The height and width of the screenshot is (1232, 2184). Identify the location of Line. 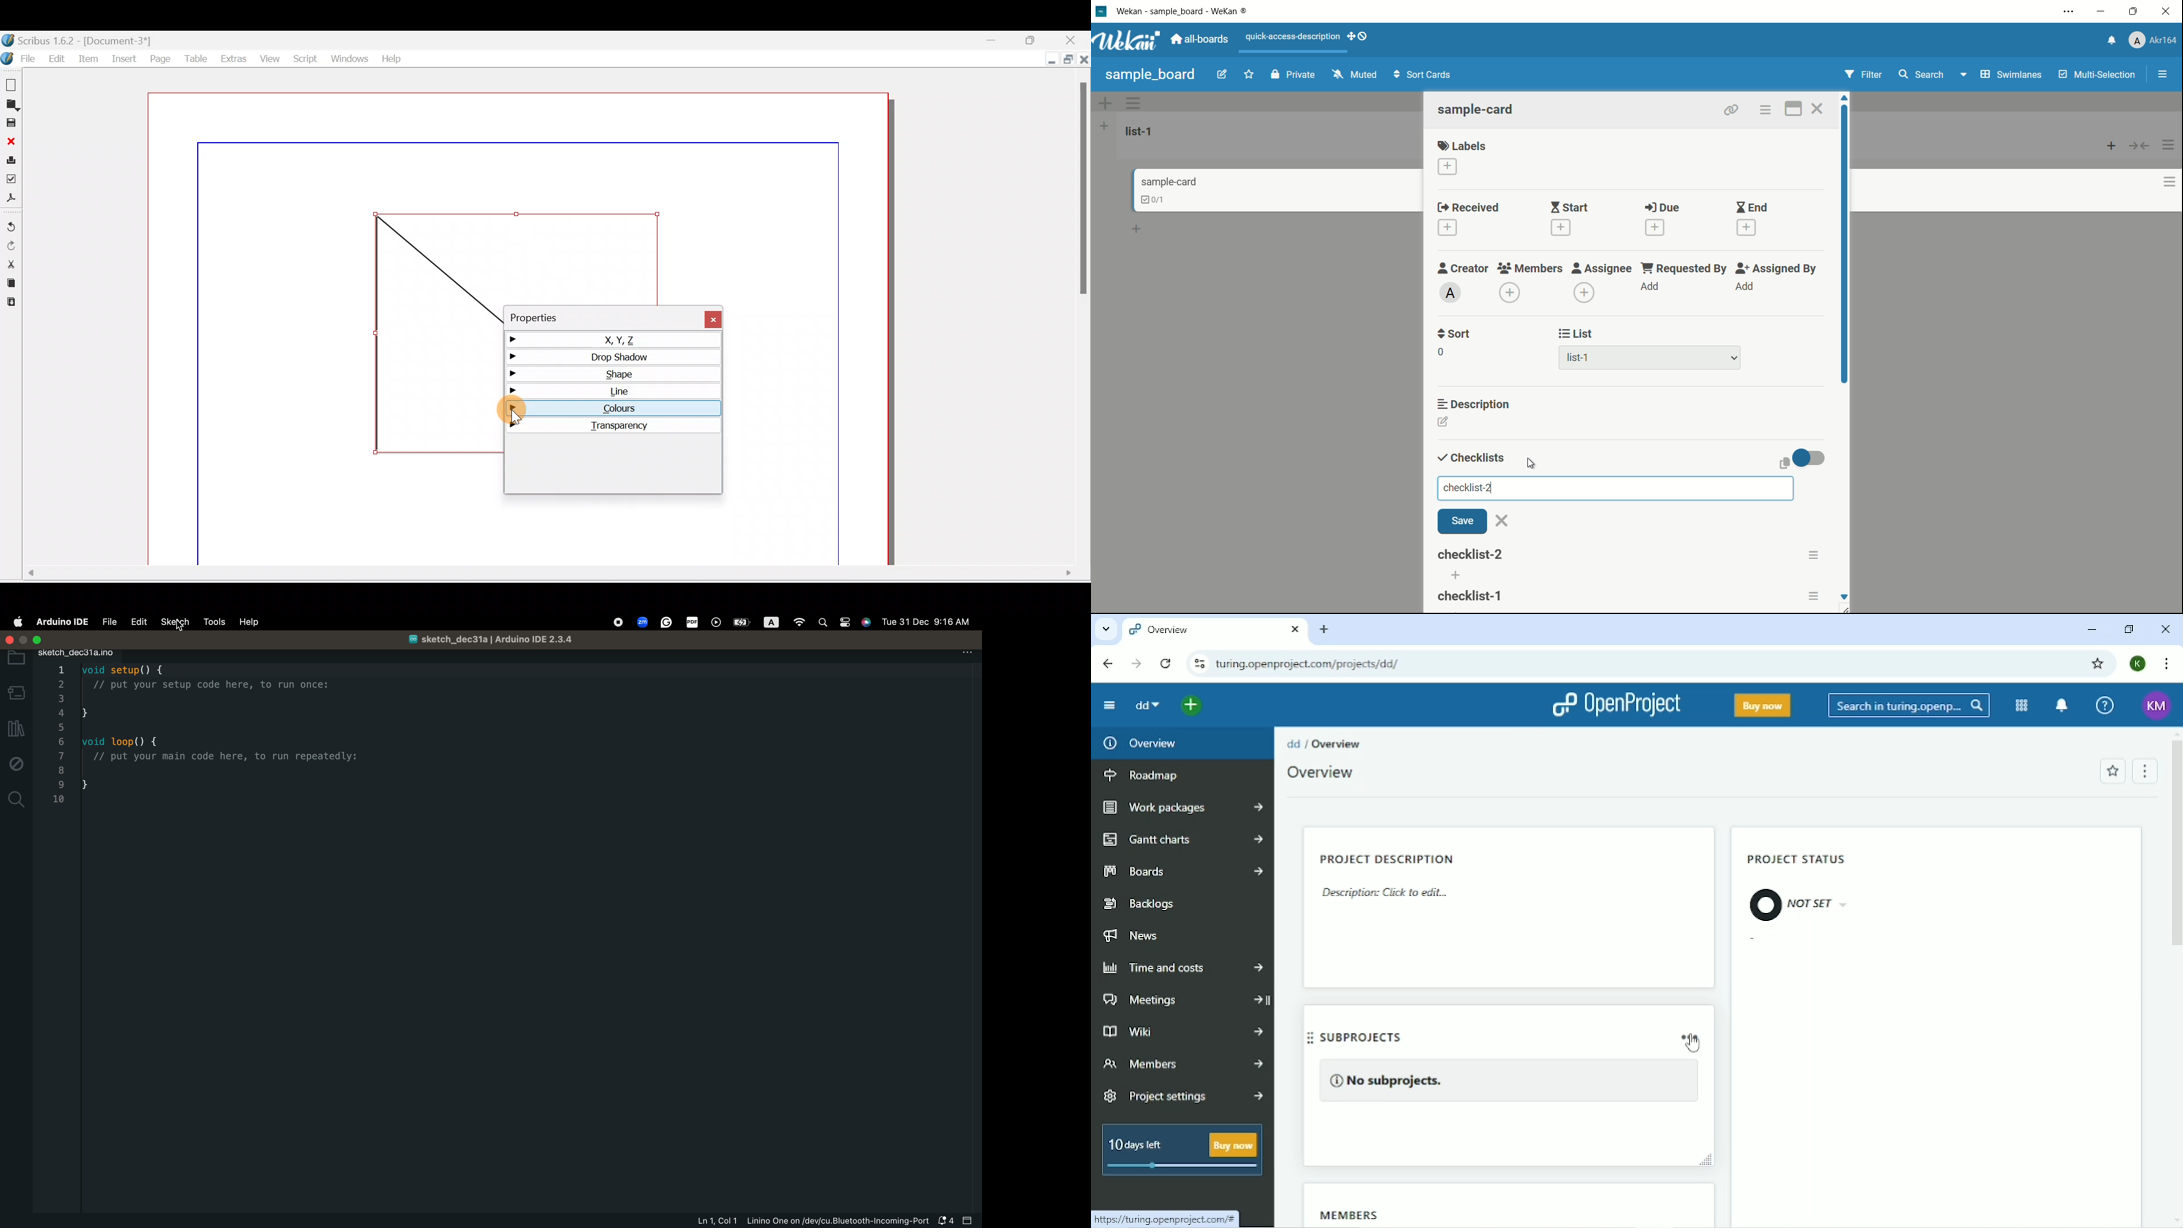
(616, 391).